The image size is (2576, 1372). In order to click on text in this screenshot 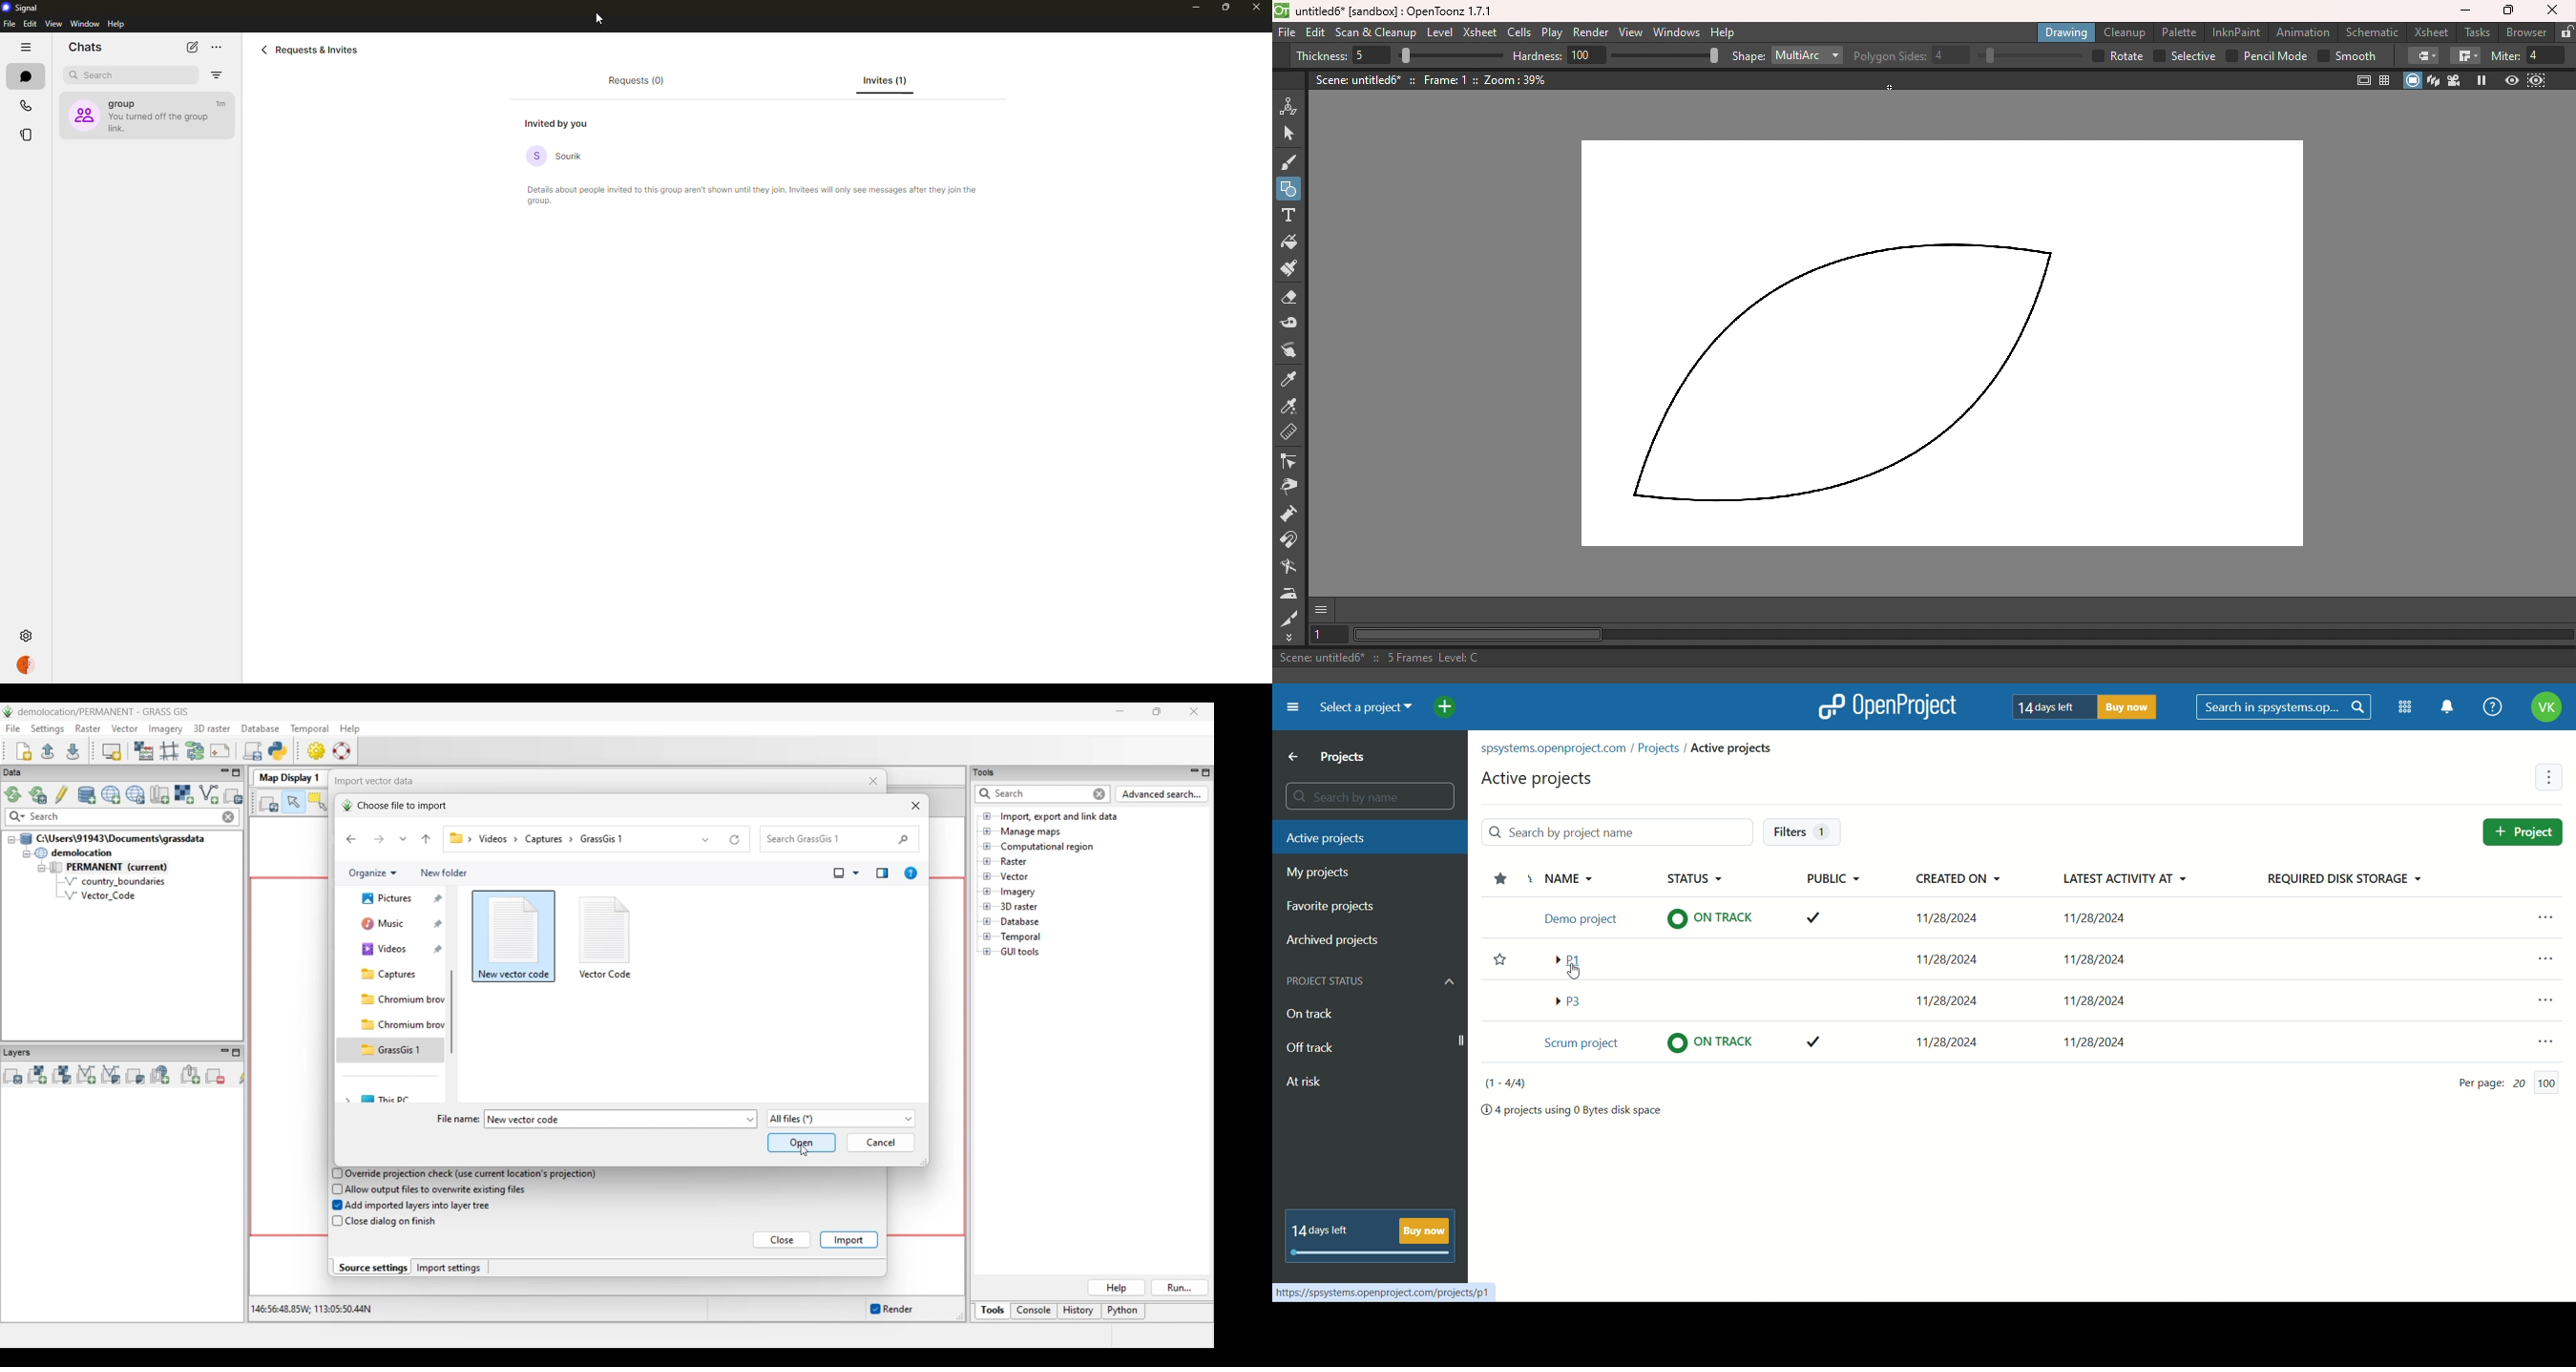, I will do `click(1574, 1112)`.